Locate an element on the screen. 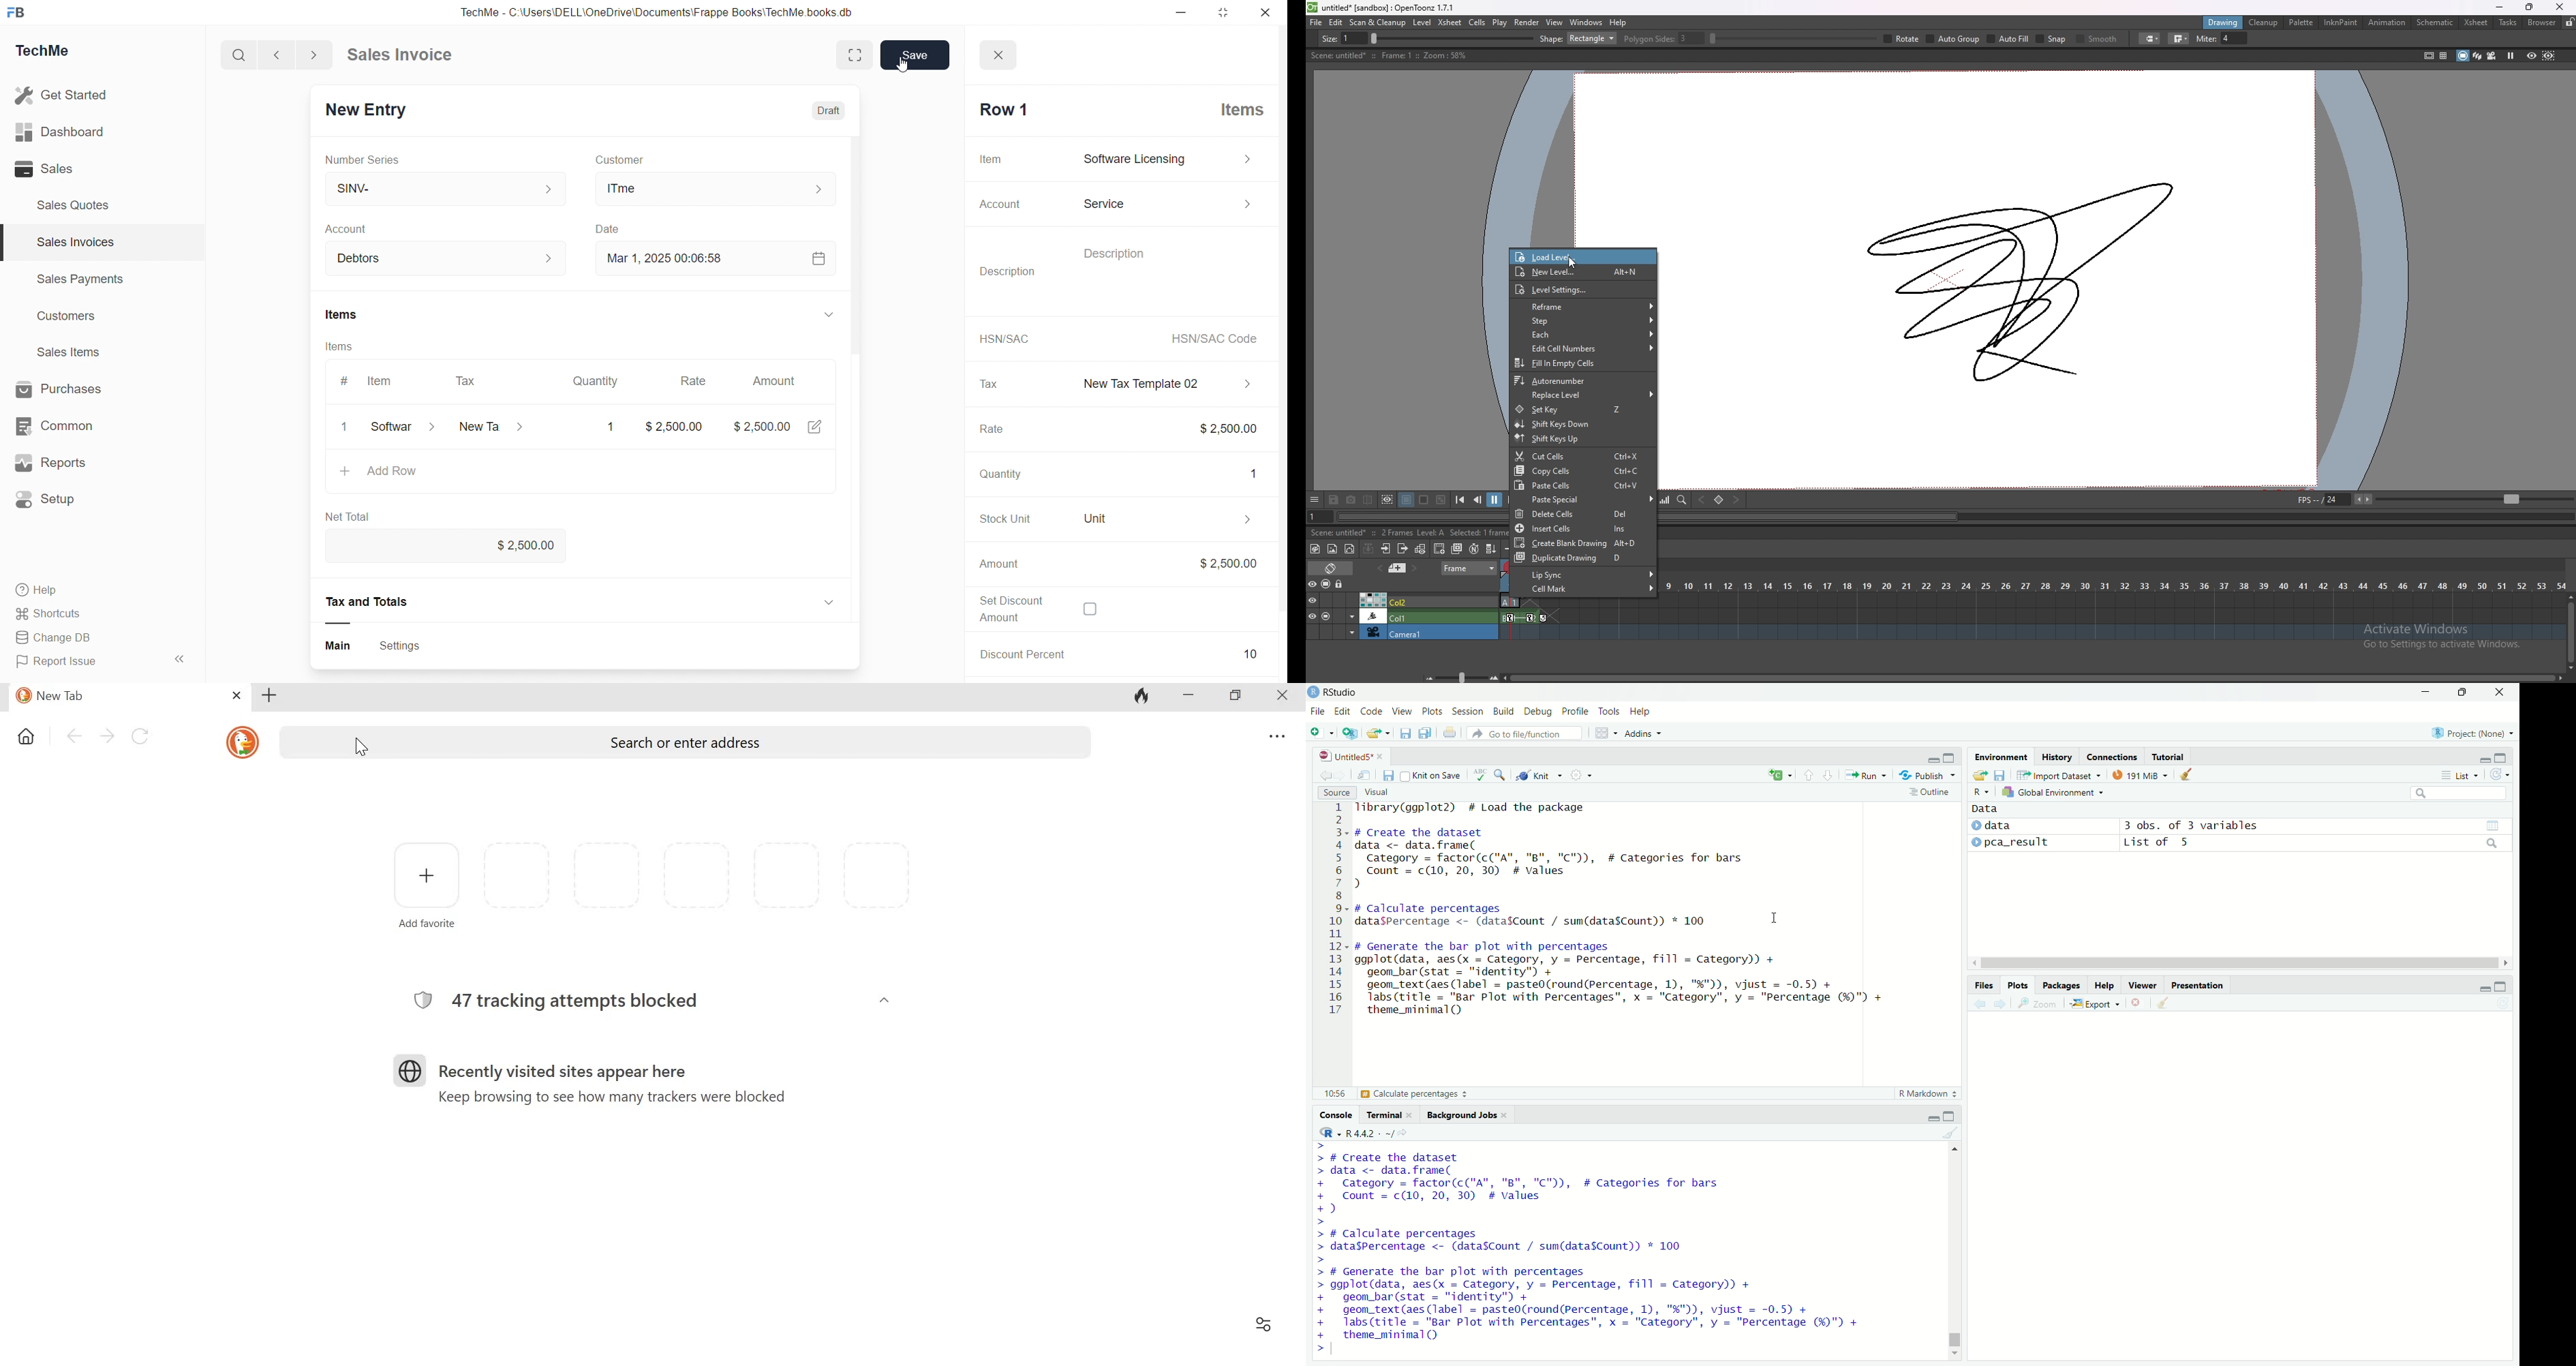  + Add Row is located at coordinates (385, 473).